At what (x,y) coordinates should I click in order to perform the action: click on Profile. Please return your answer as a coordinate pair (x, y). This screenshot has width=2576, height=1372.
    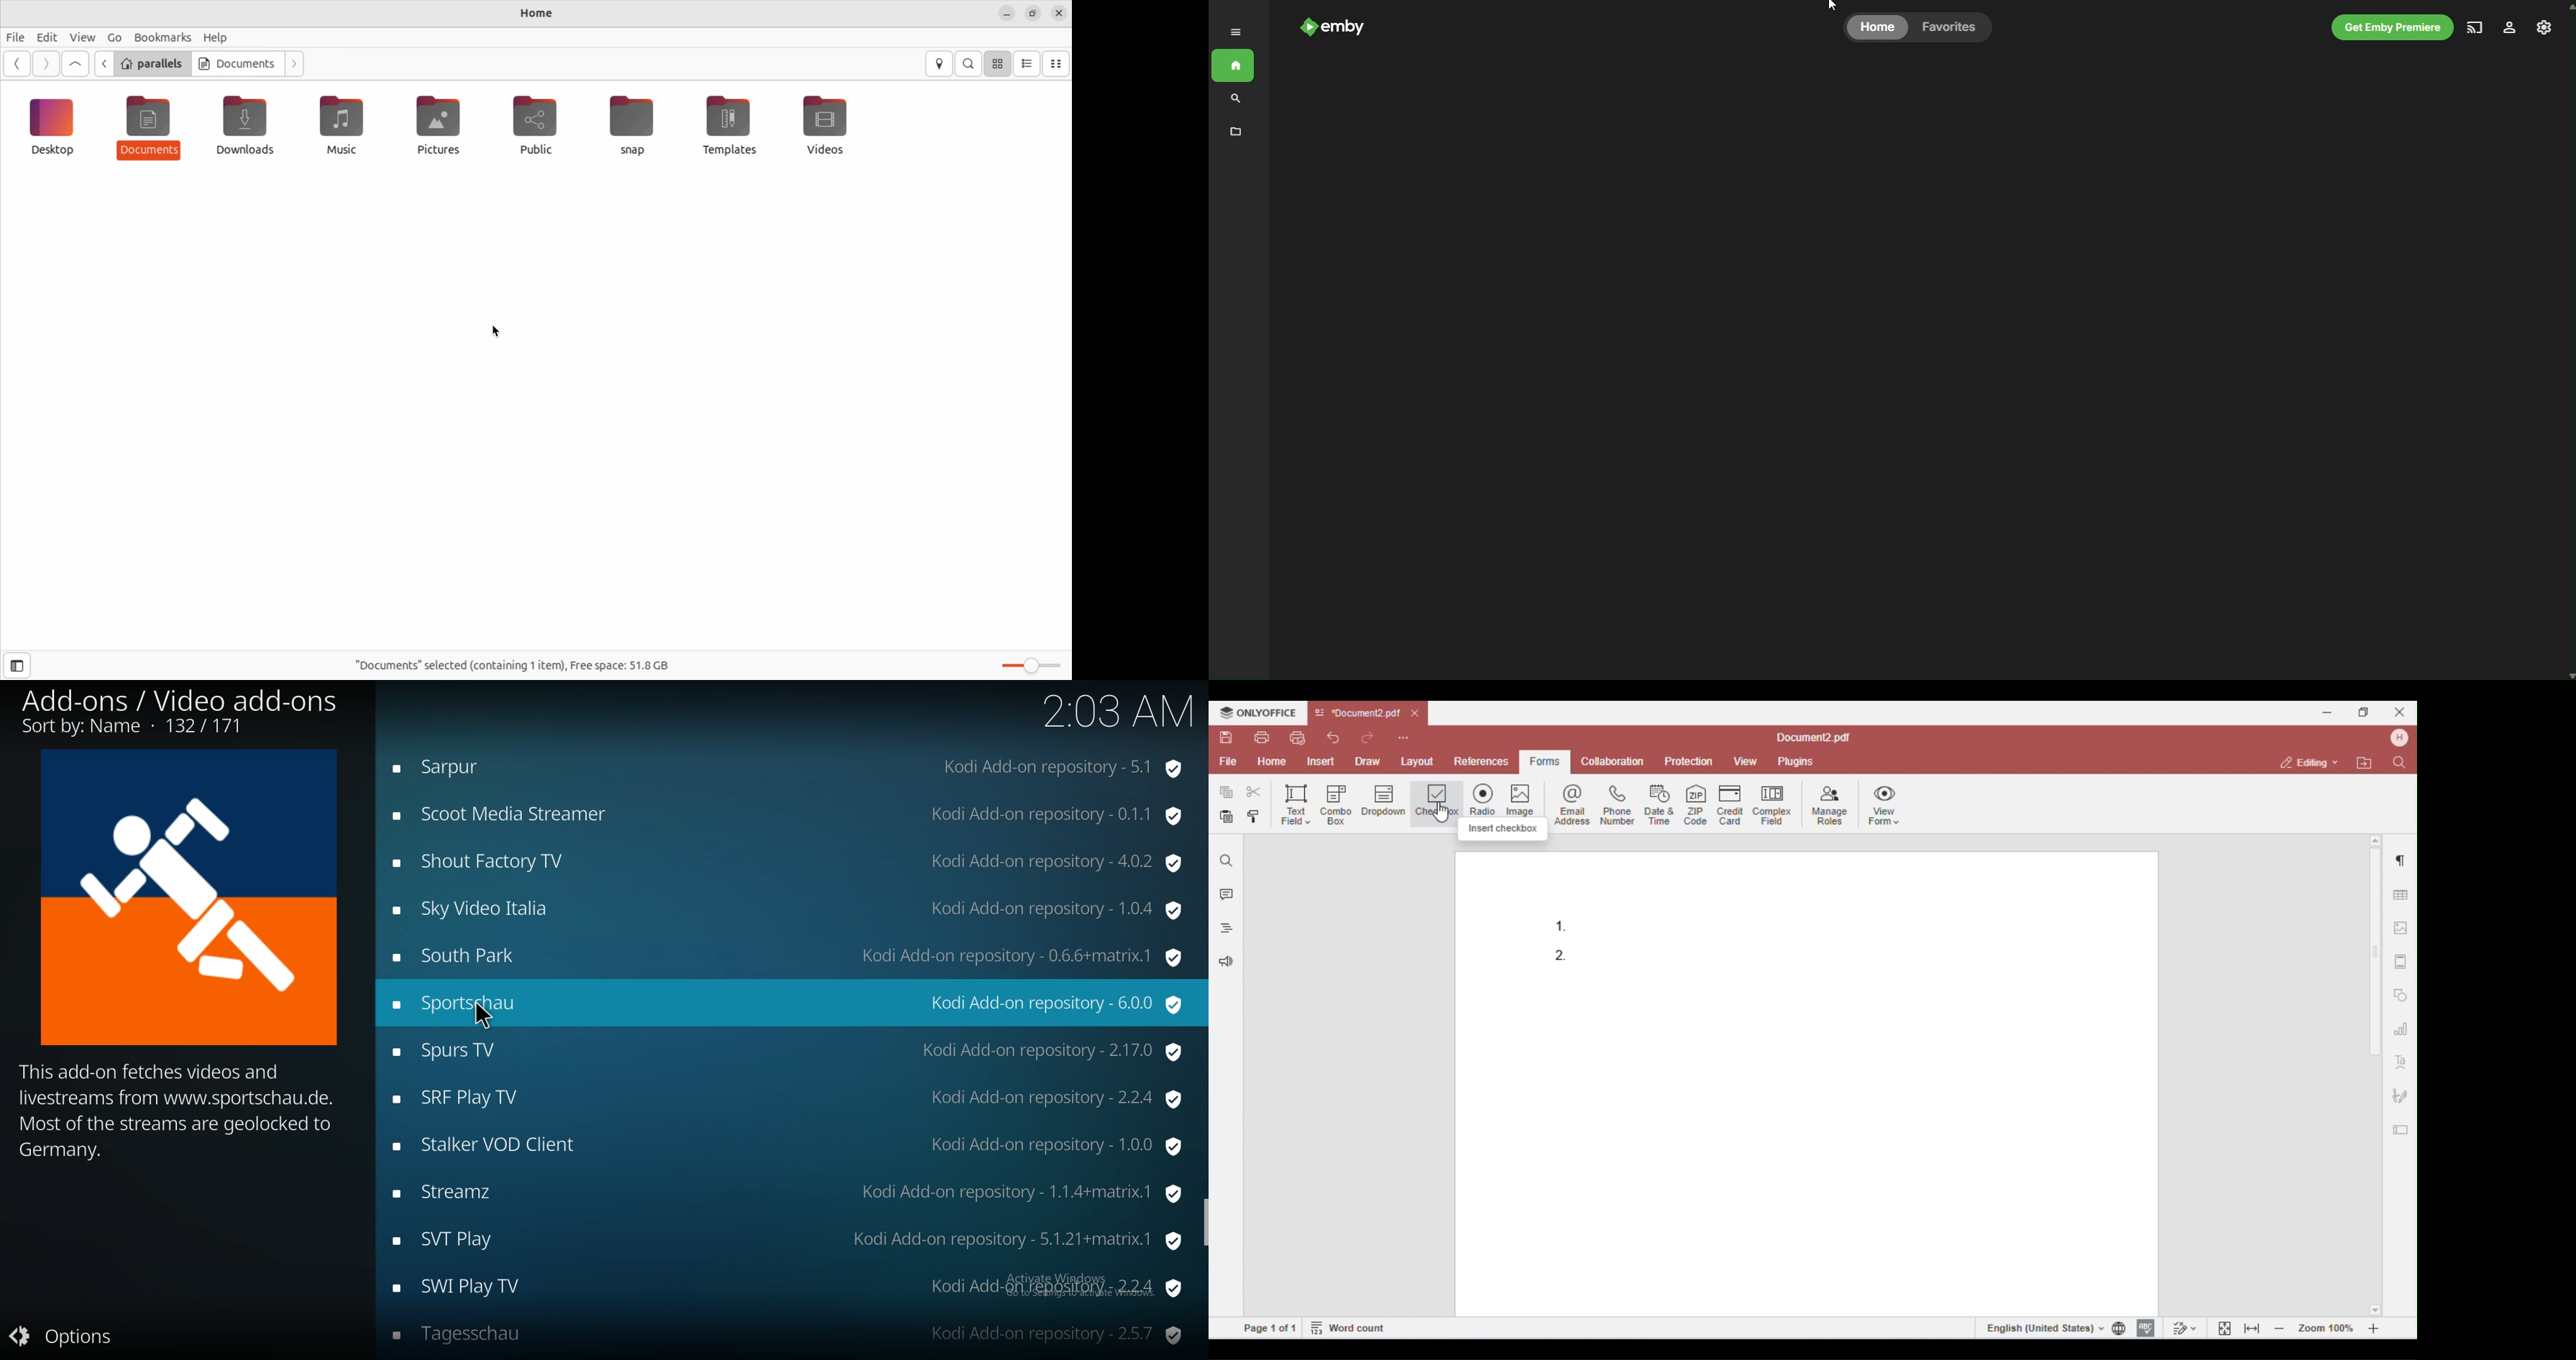
    Looking at the image, I should click on (2510, 31).